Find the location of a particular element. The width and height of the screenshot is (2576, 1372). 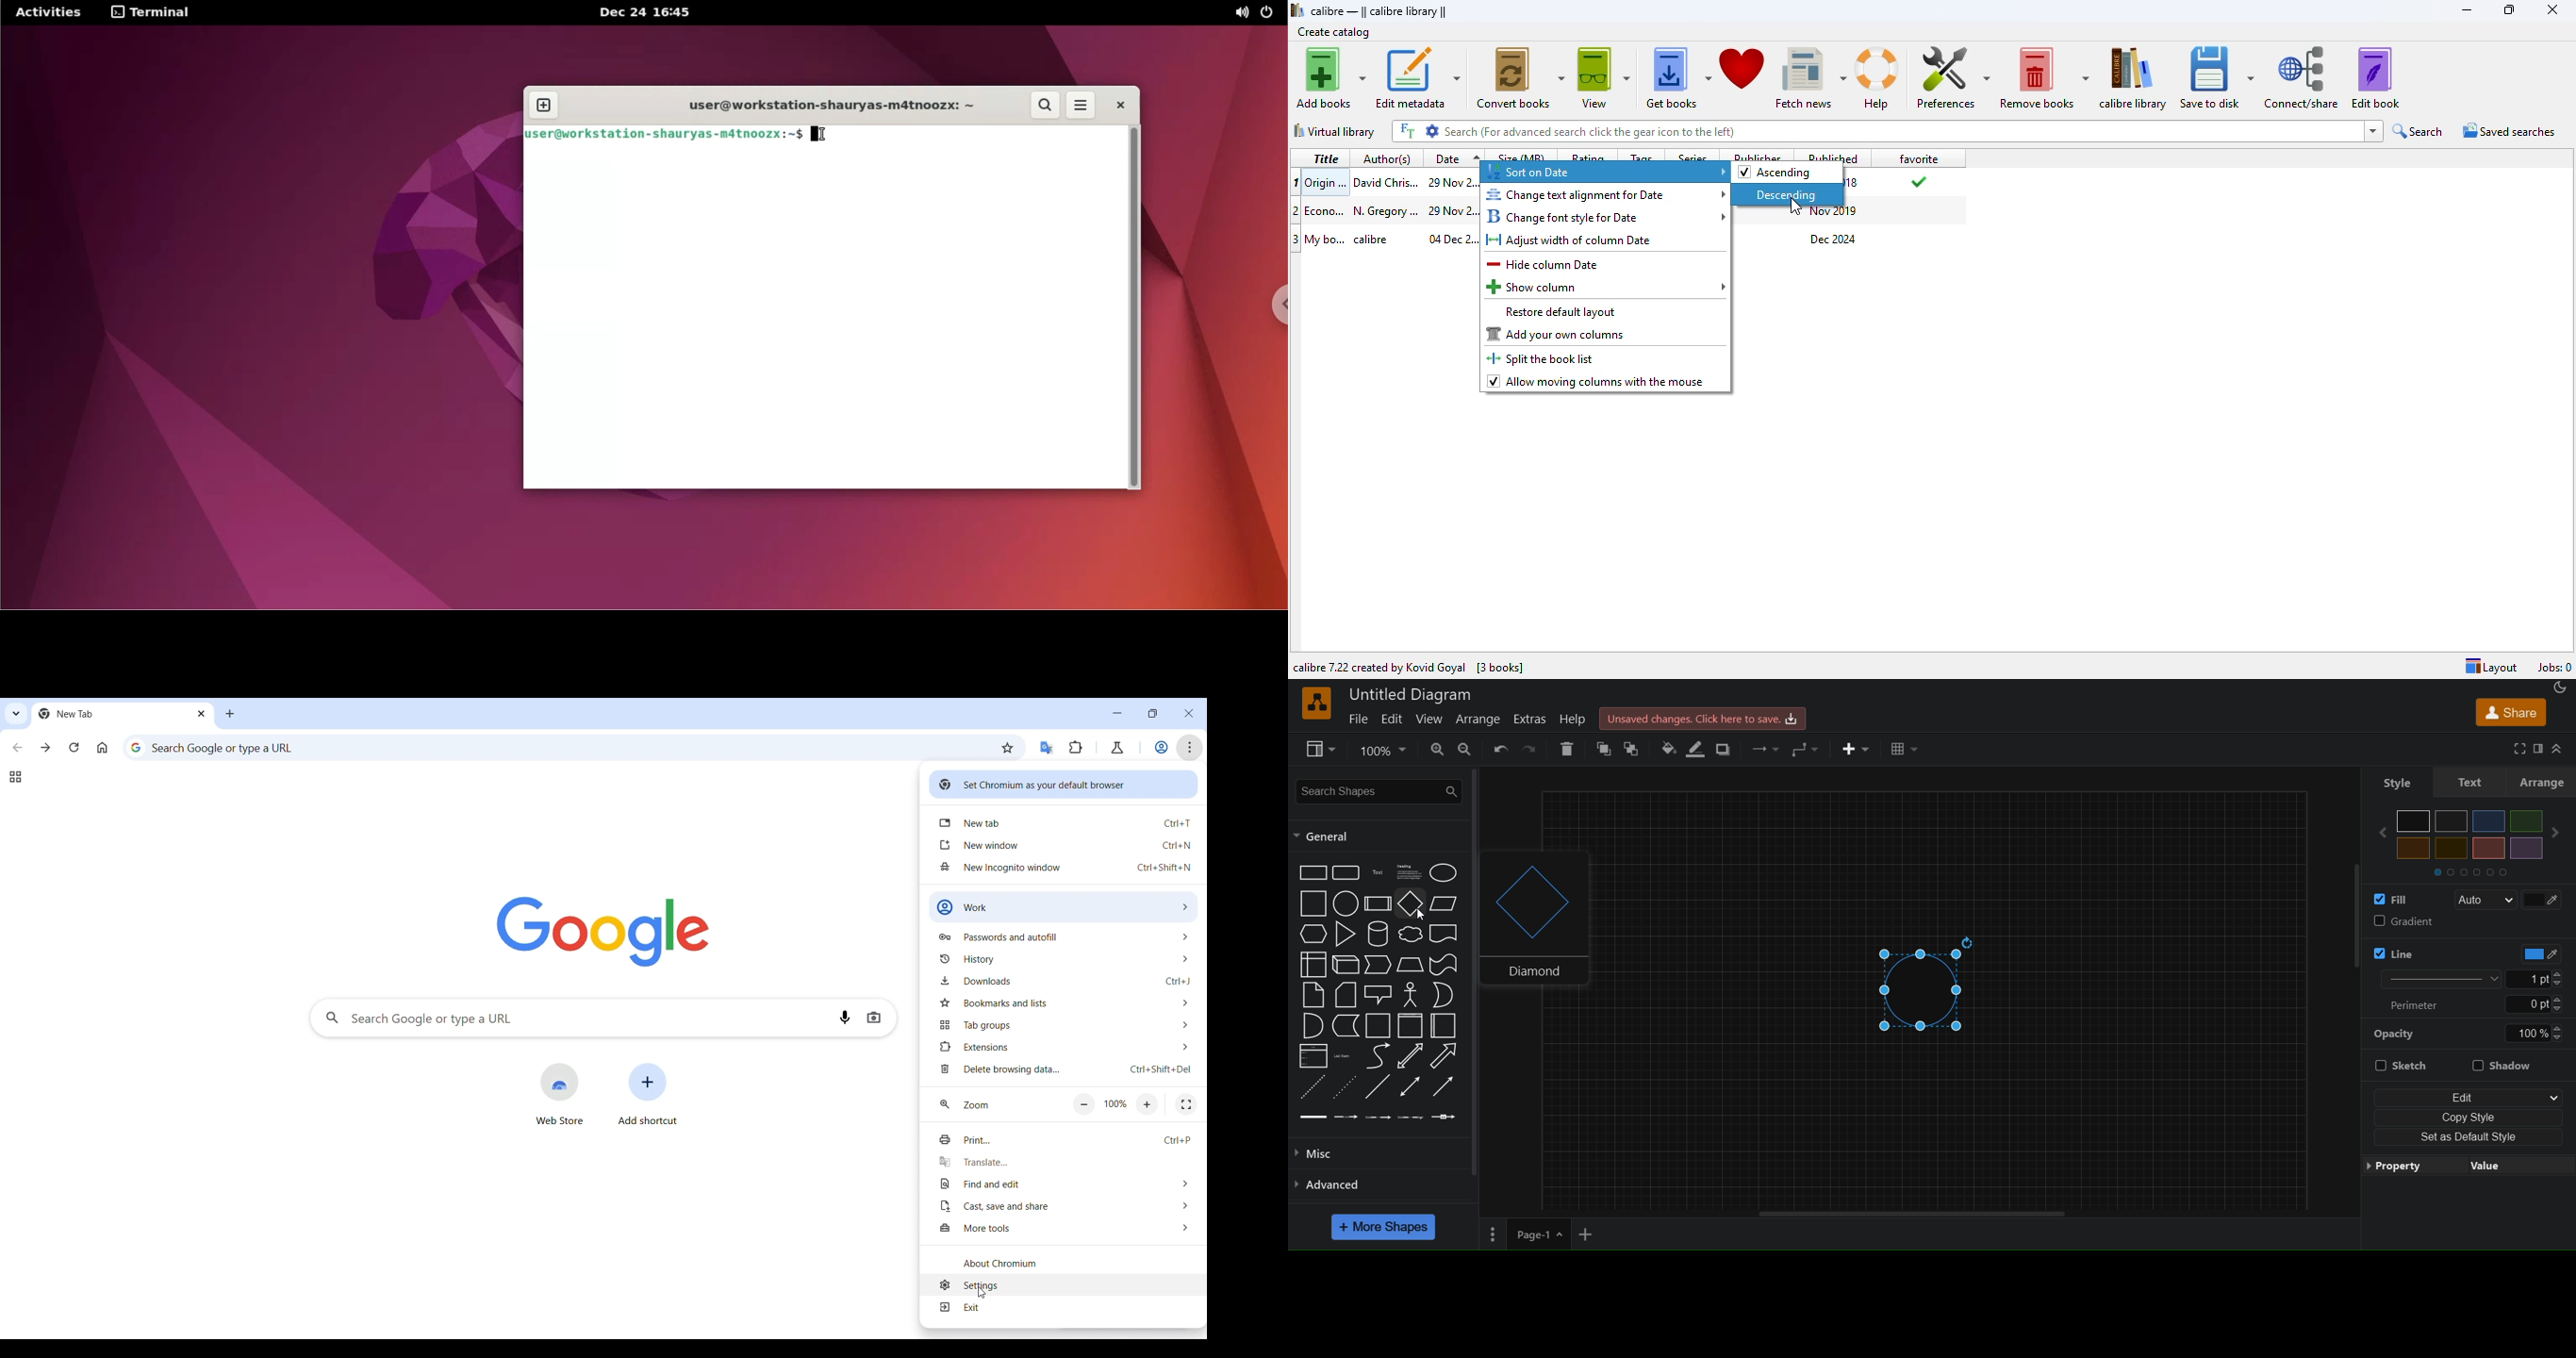

Zoom in is located at coordinates (1147, 1105).